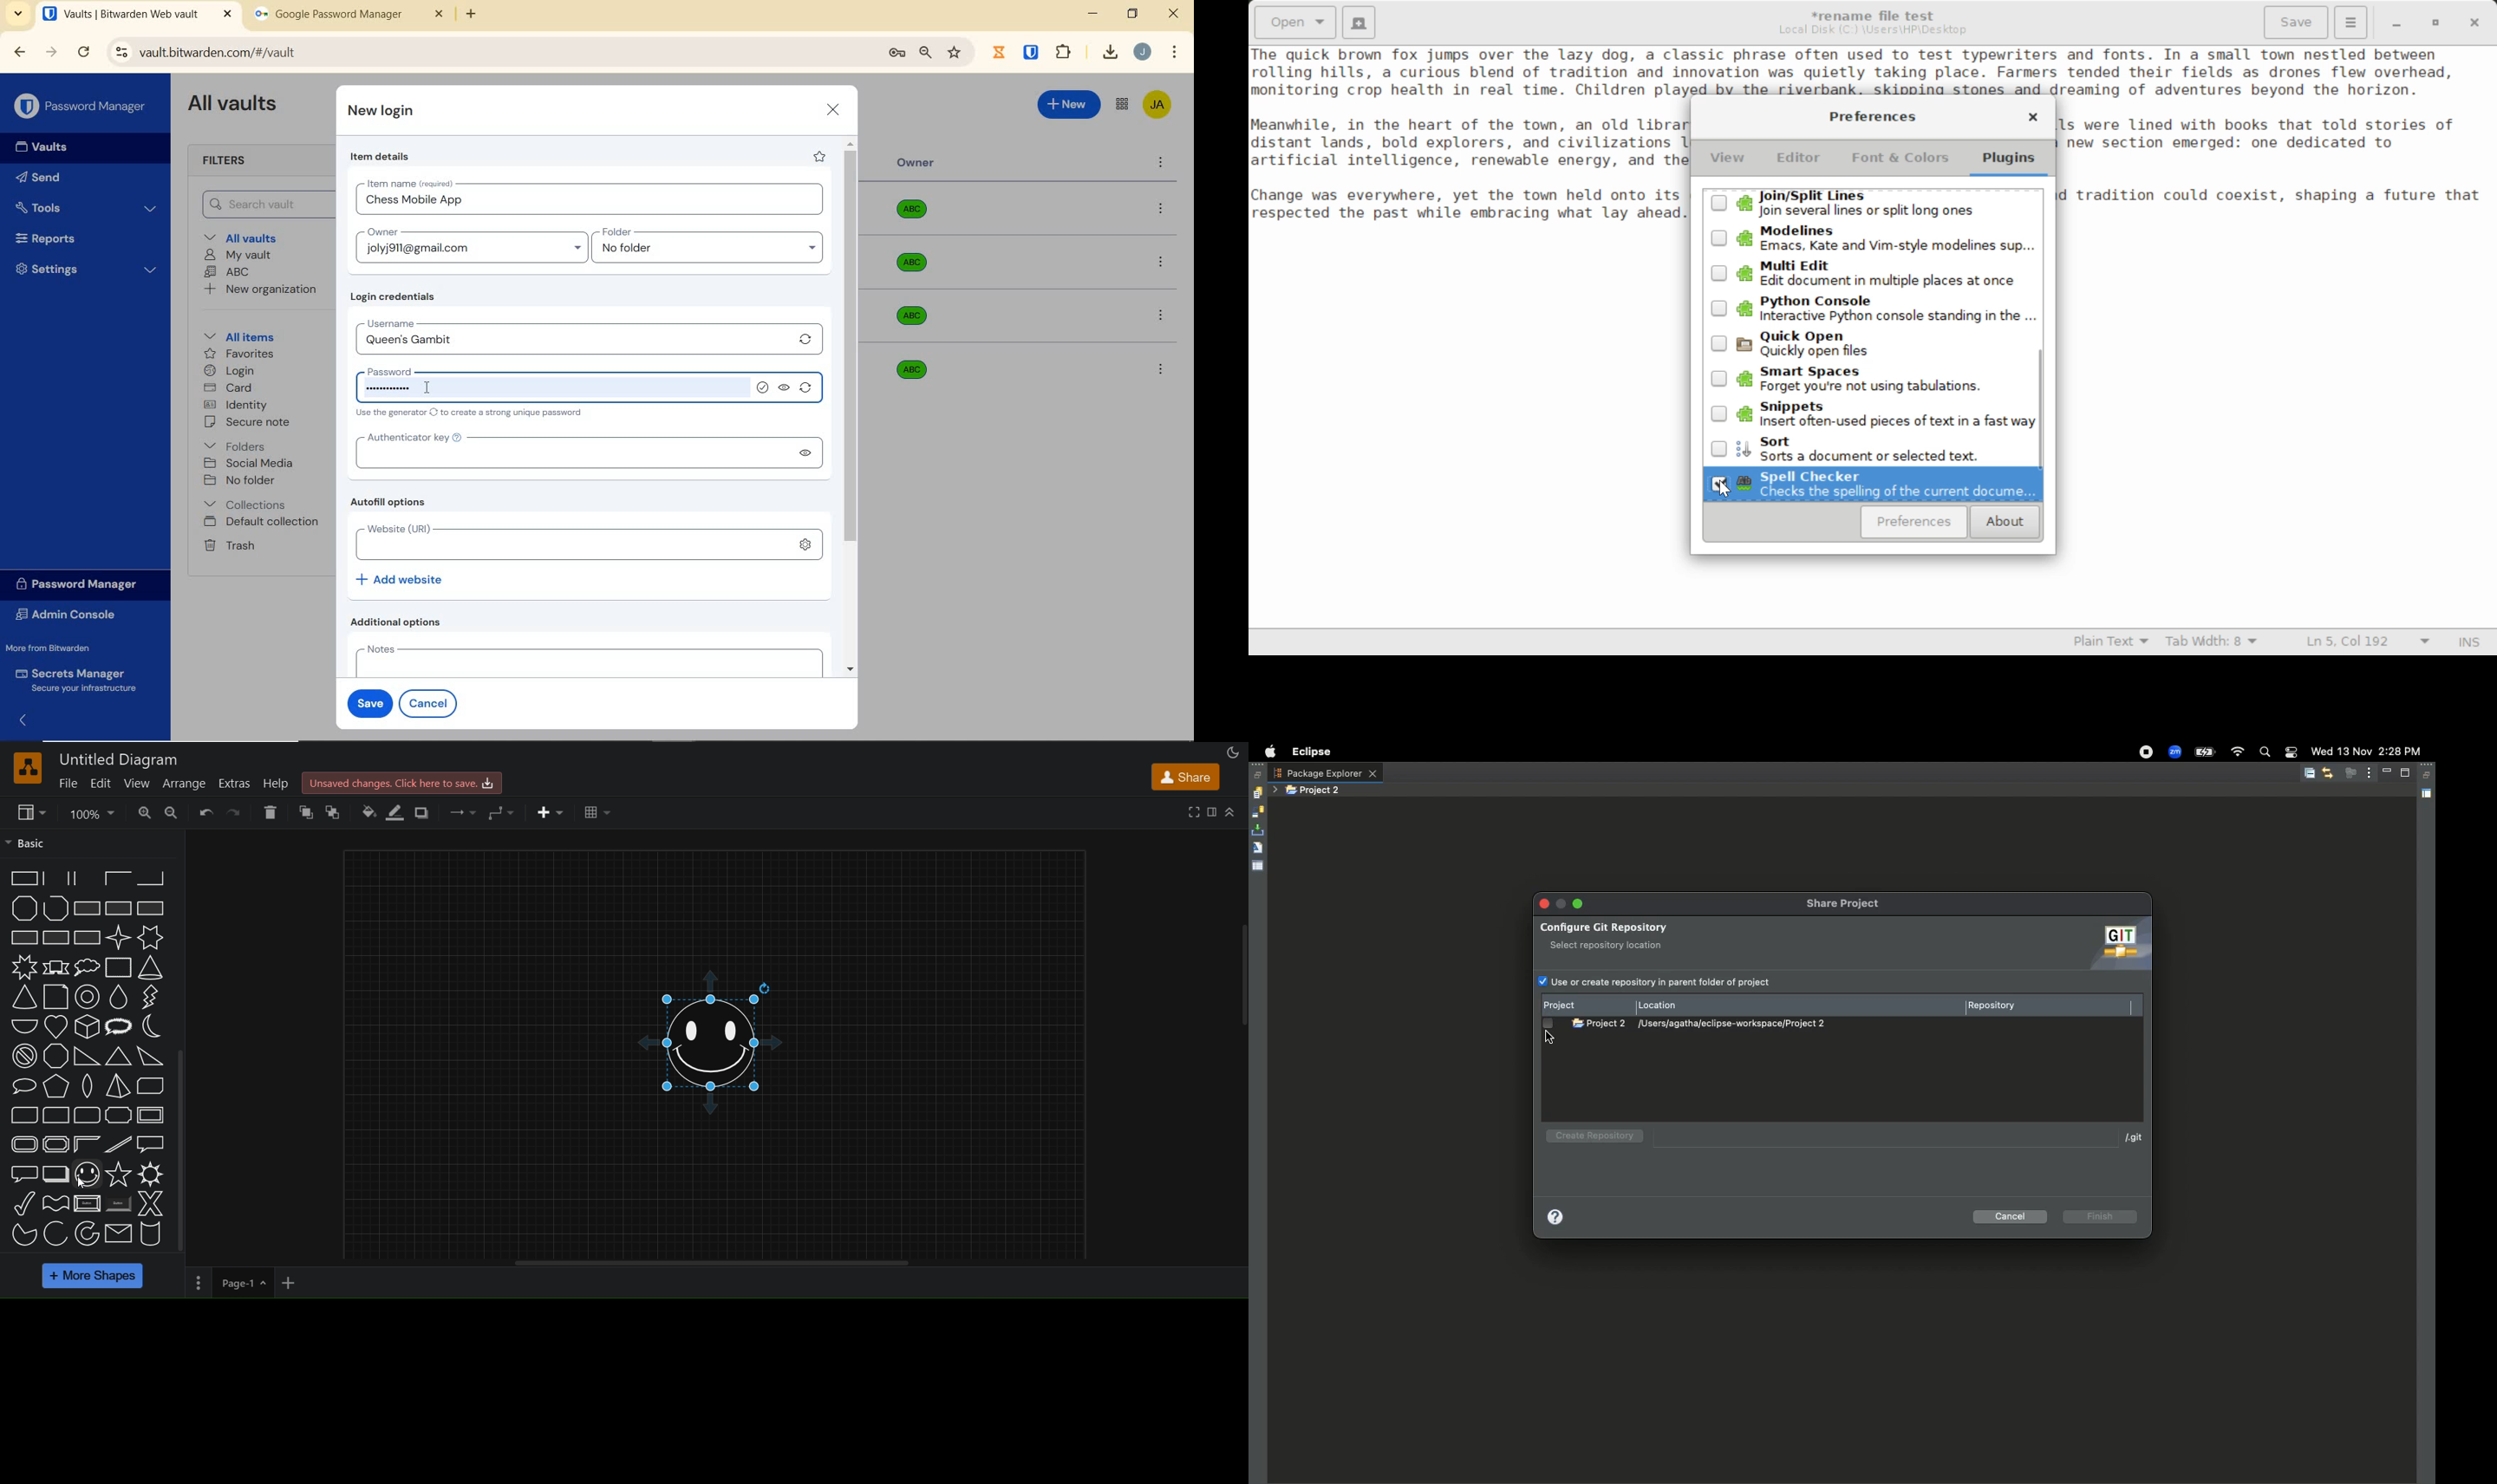  I want to click on Owner organization, so click(915, 269).